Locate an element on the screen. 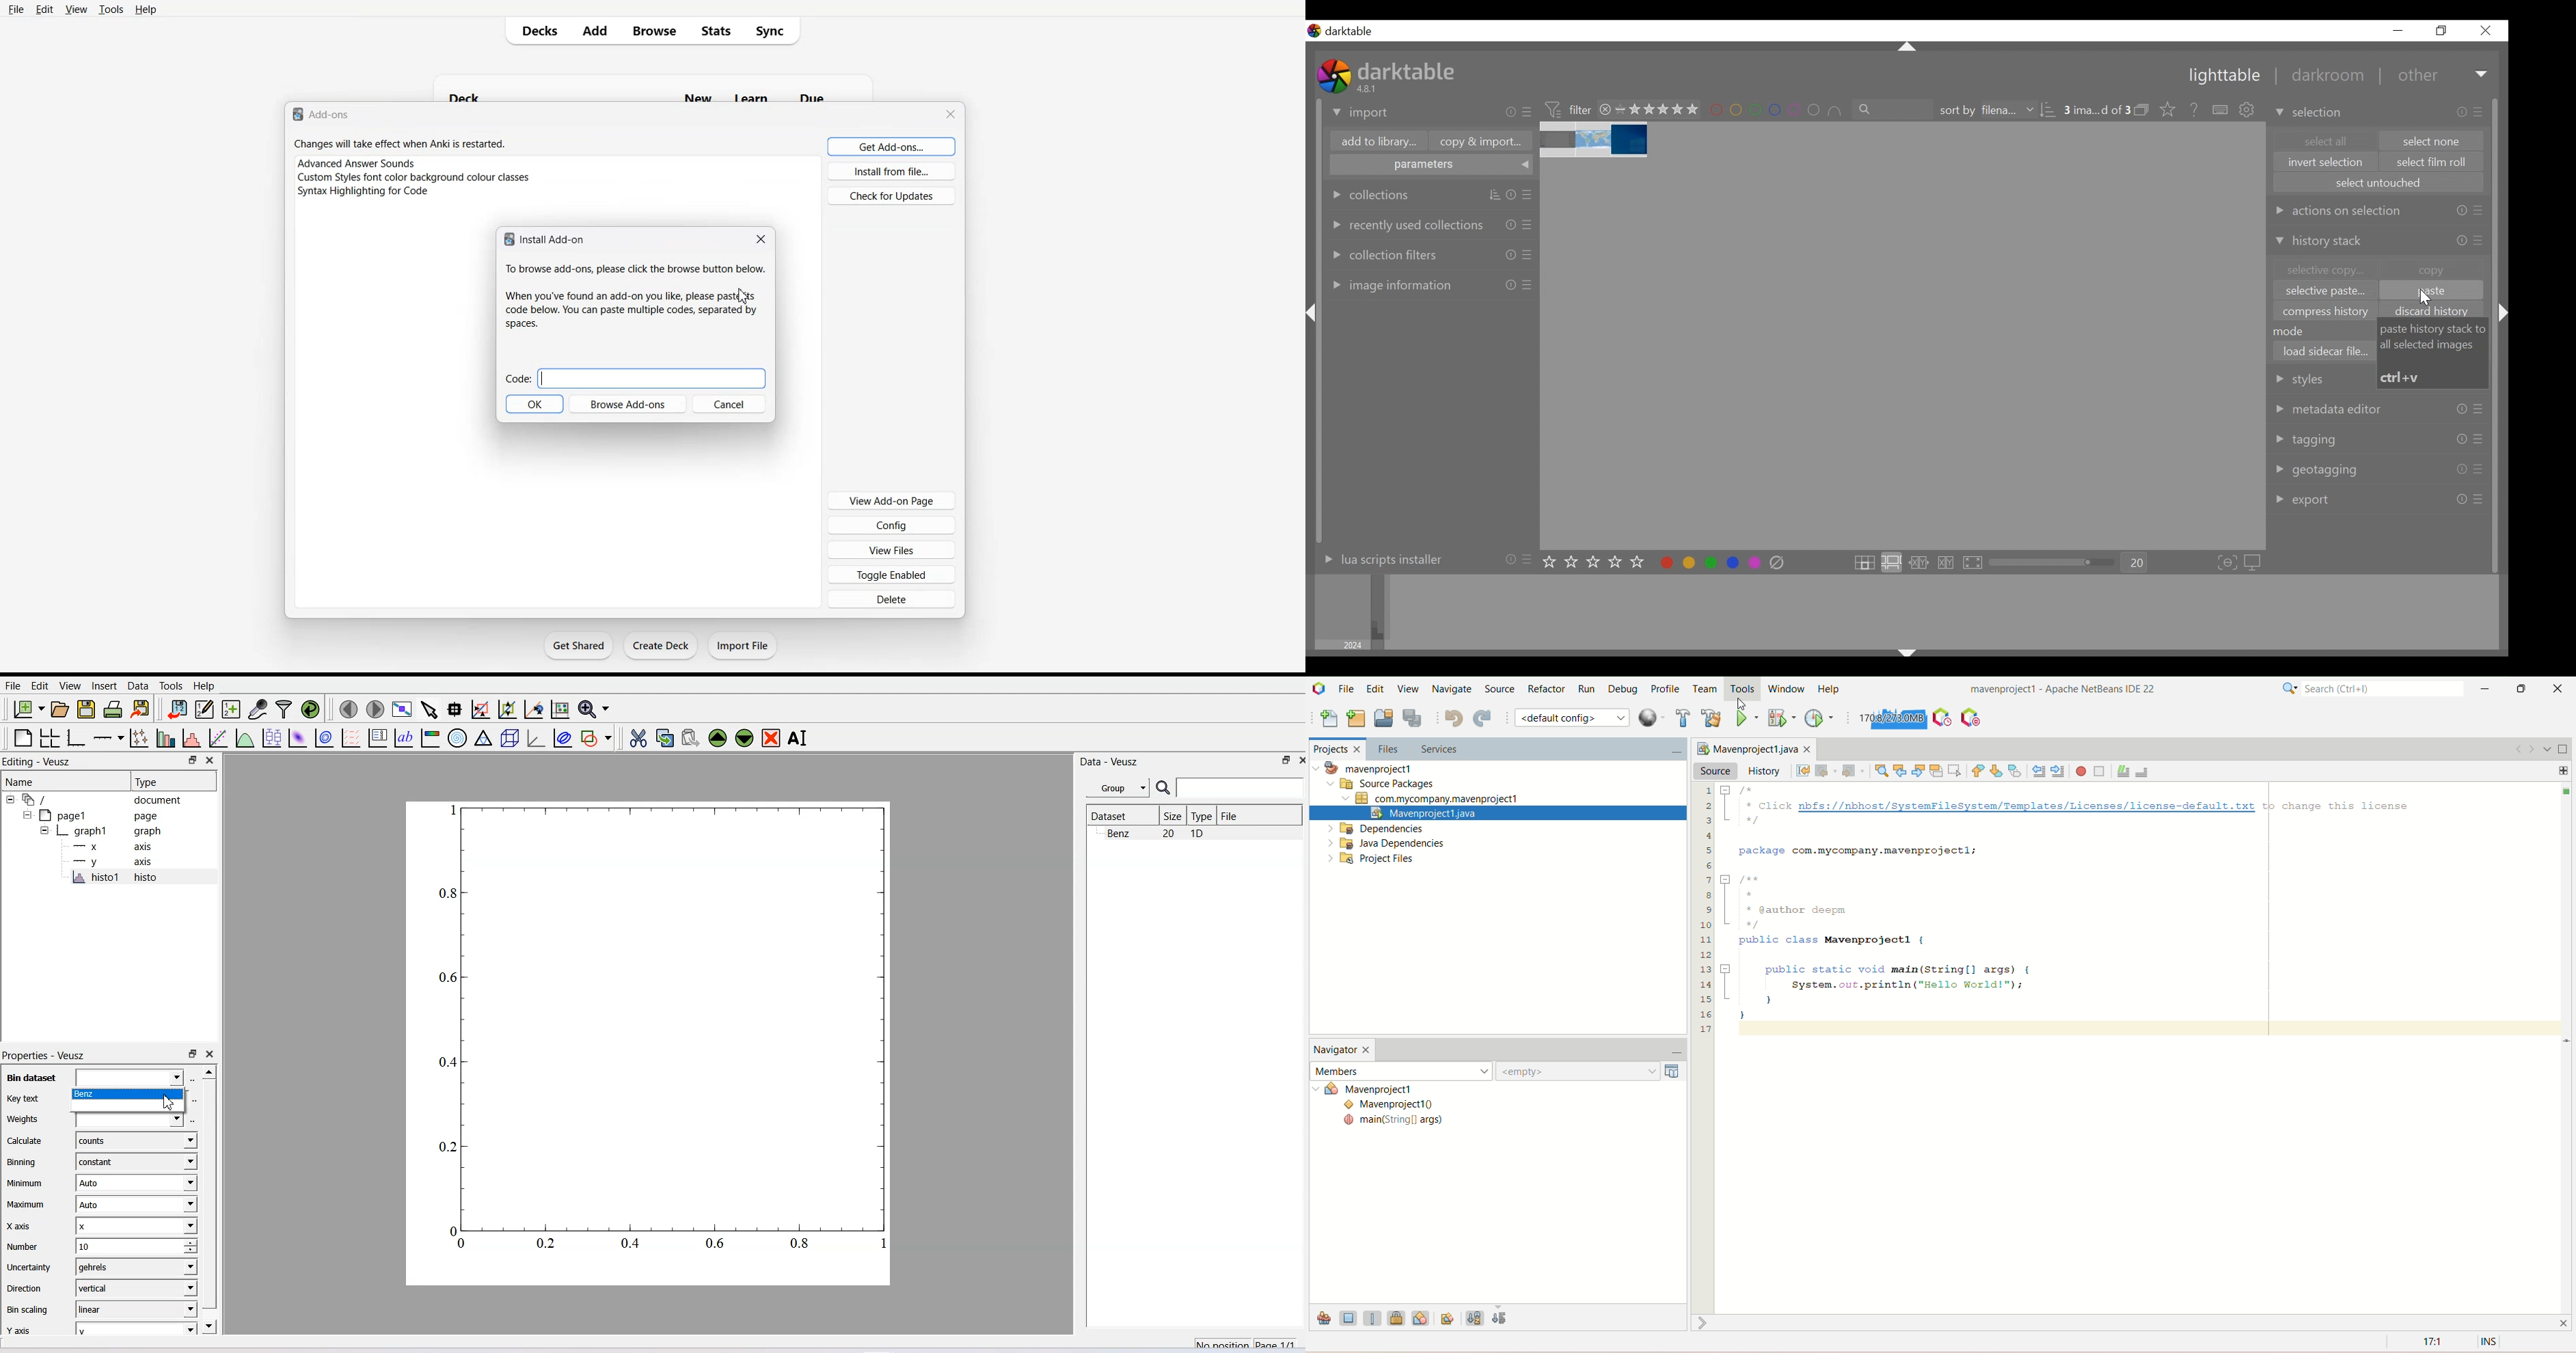 Image resolution: width=2576 pixels, height=1372 pixels. restore is located at coordinates (2439, 31).